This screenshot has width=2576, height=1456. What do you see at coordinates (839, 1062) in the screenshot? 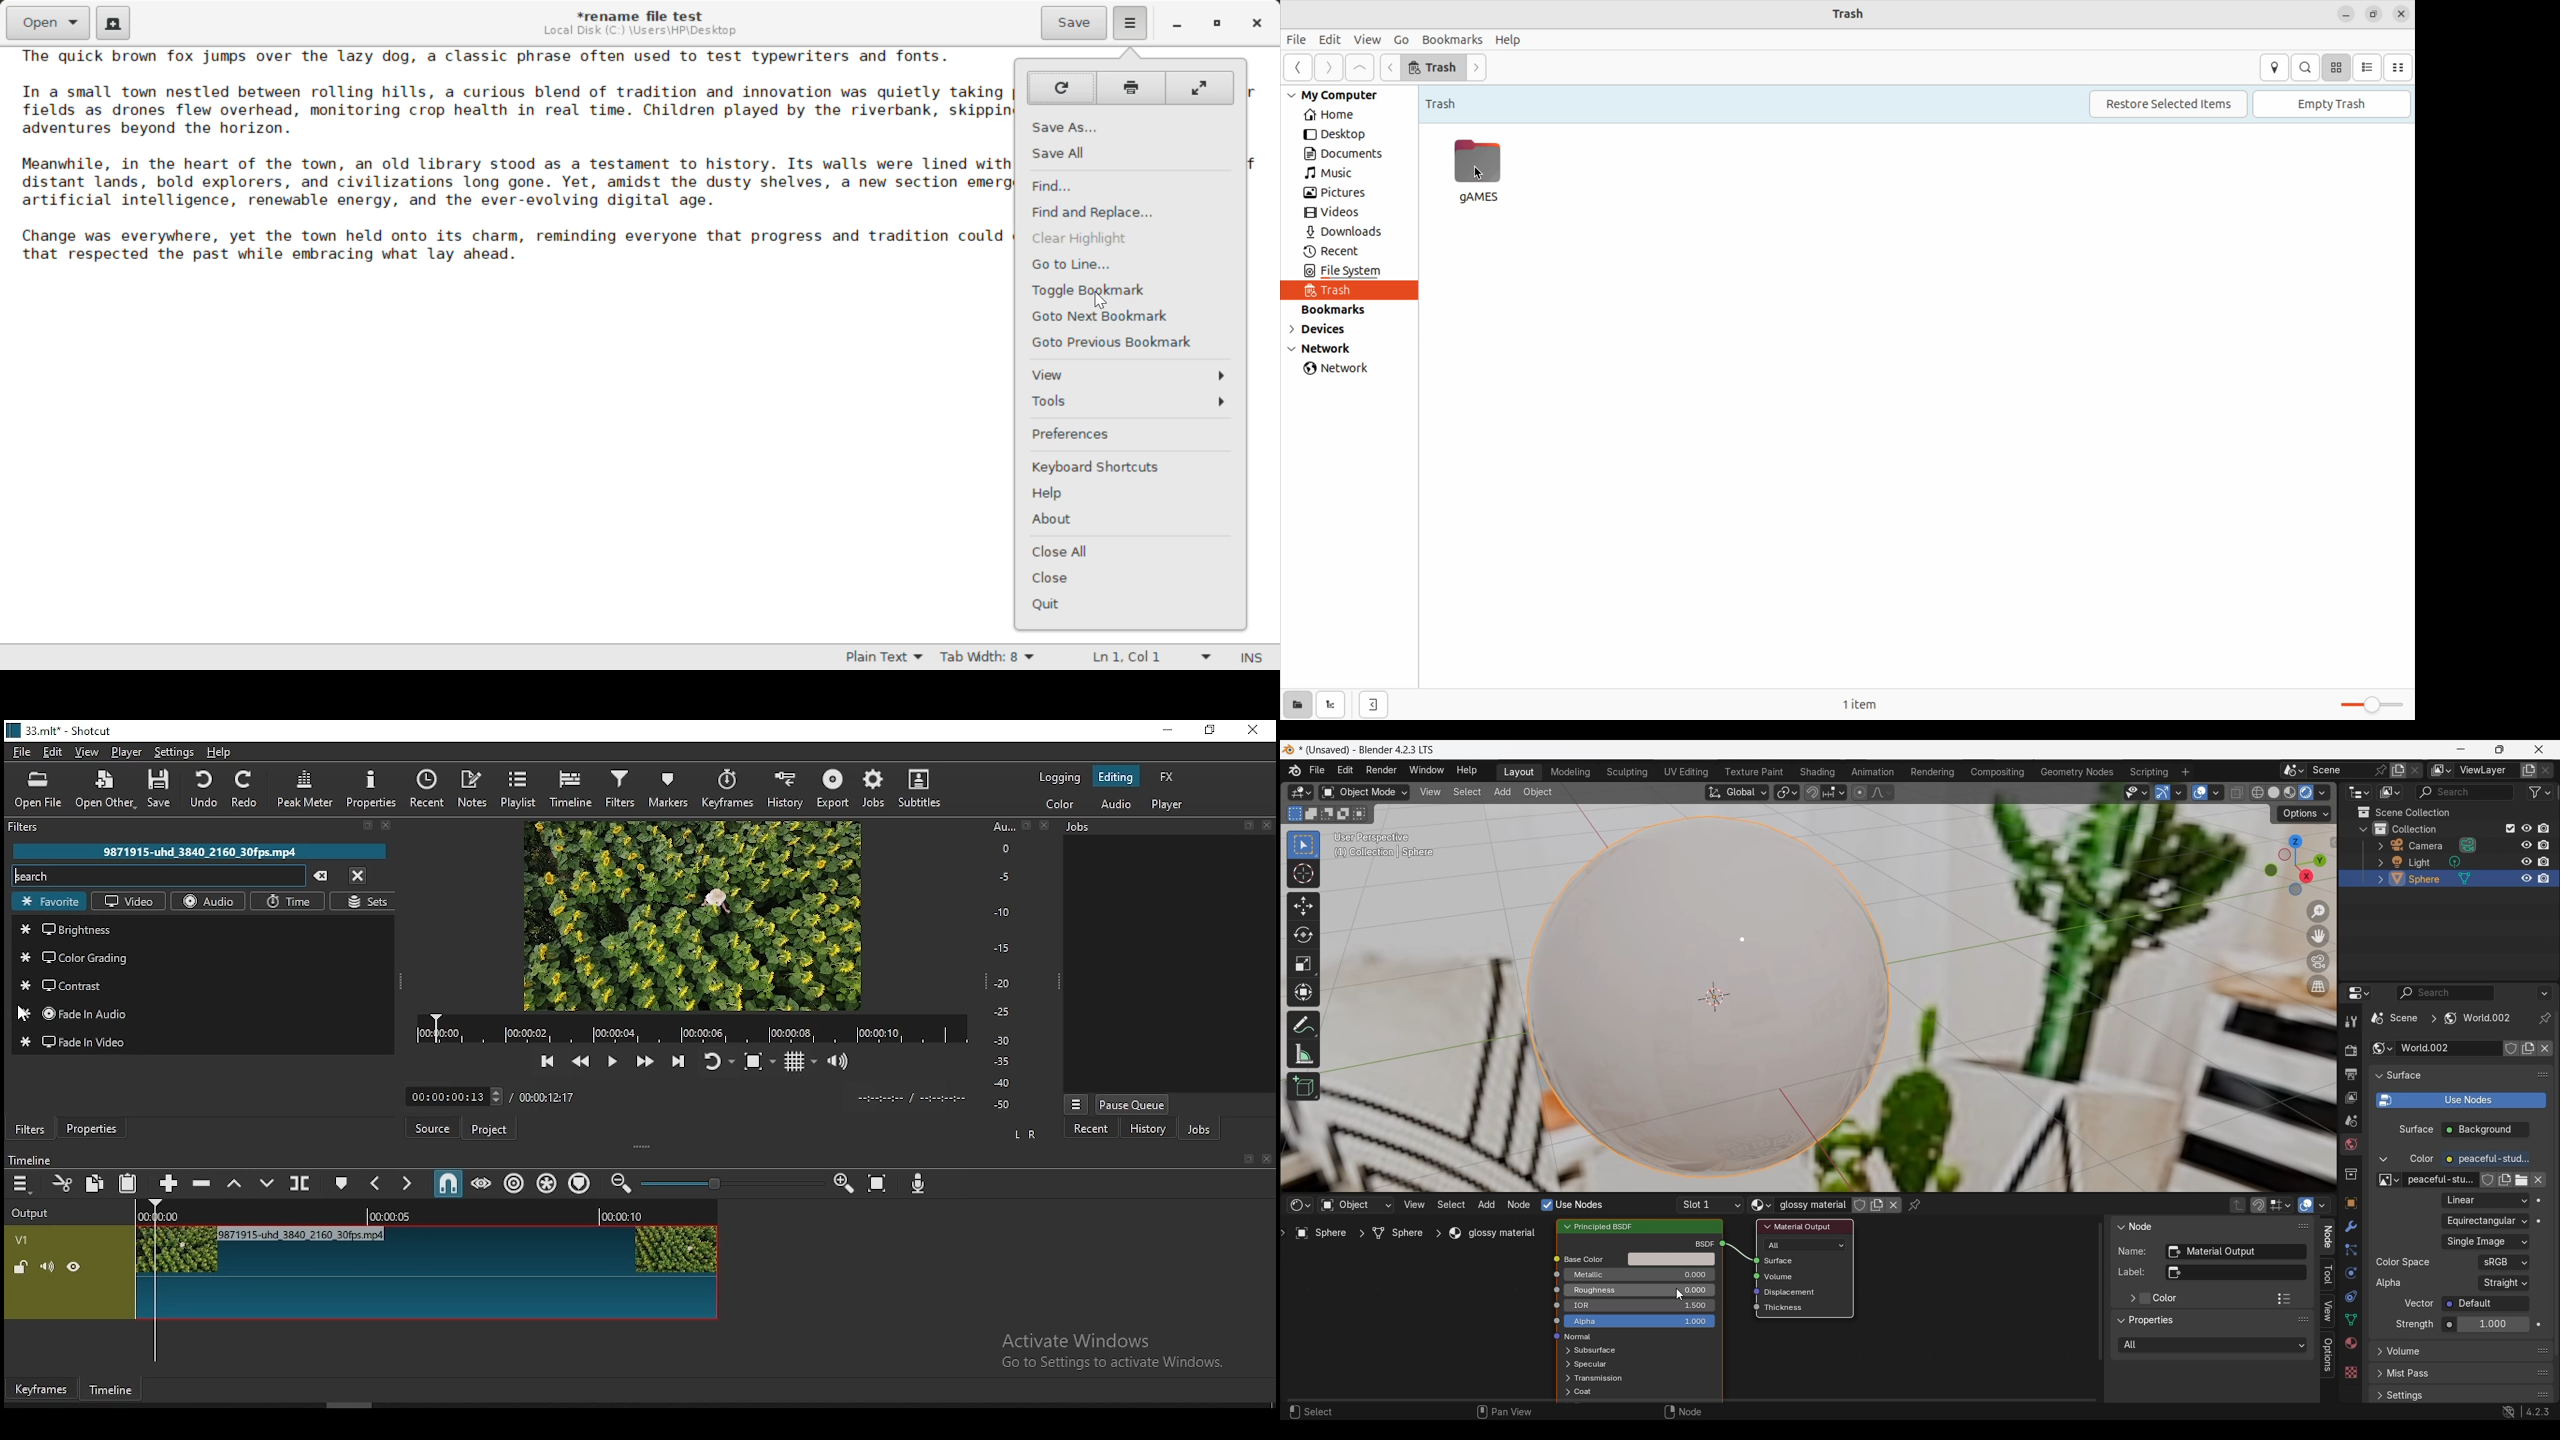
I see `show the volume control` at bounding box center [839, 1062].